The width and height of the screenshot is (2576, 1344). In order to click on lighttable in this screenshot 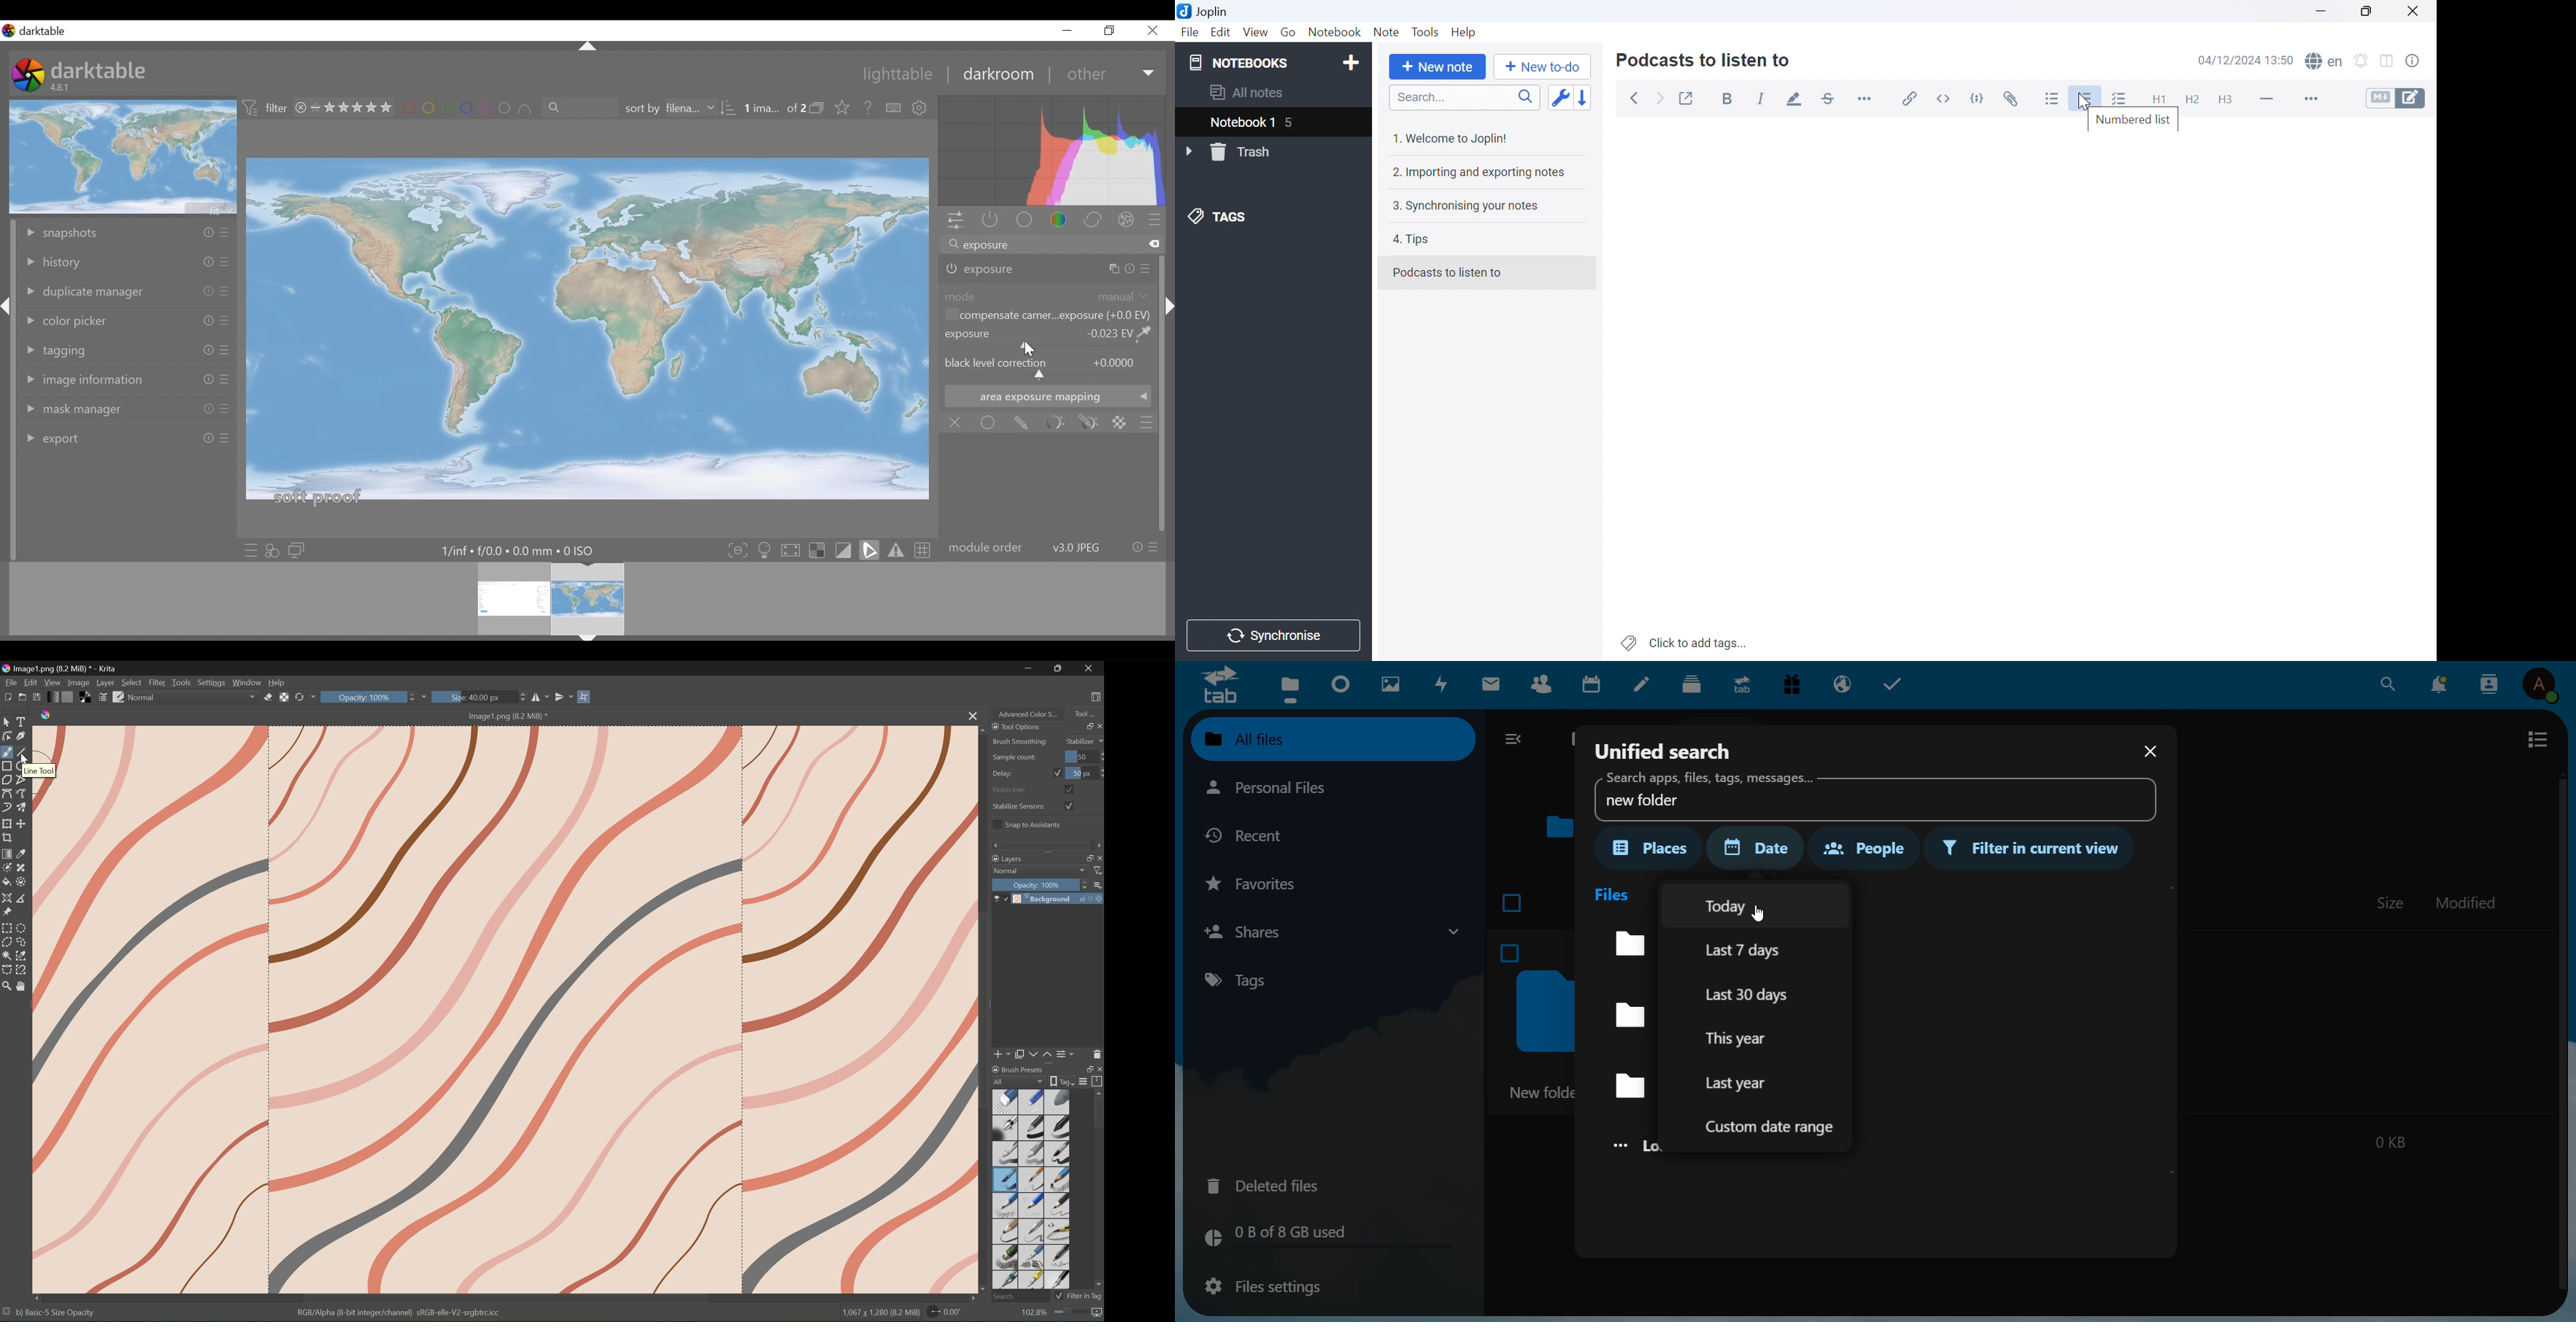, I will do `click(899, 75)`.